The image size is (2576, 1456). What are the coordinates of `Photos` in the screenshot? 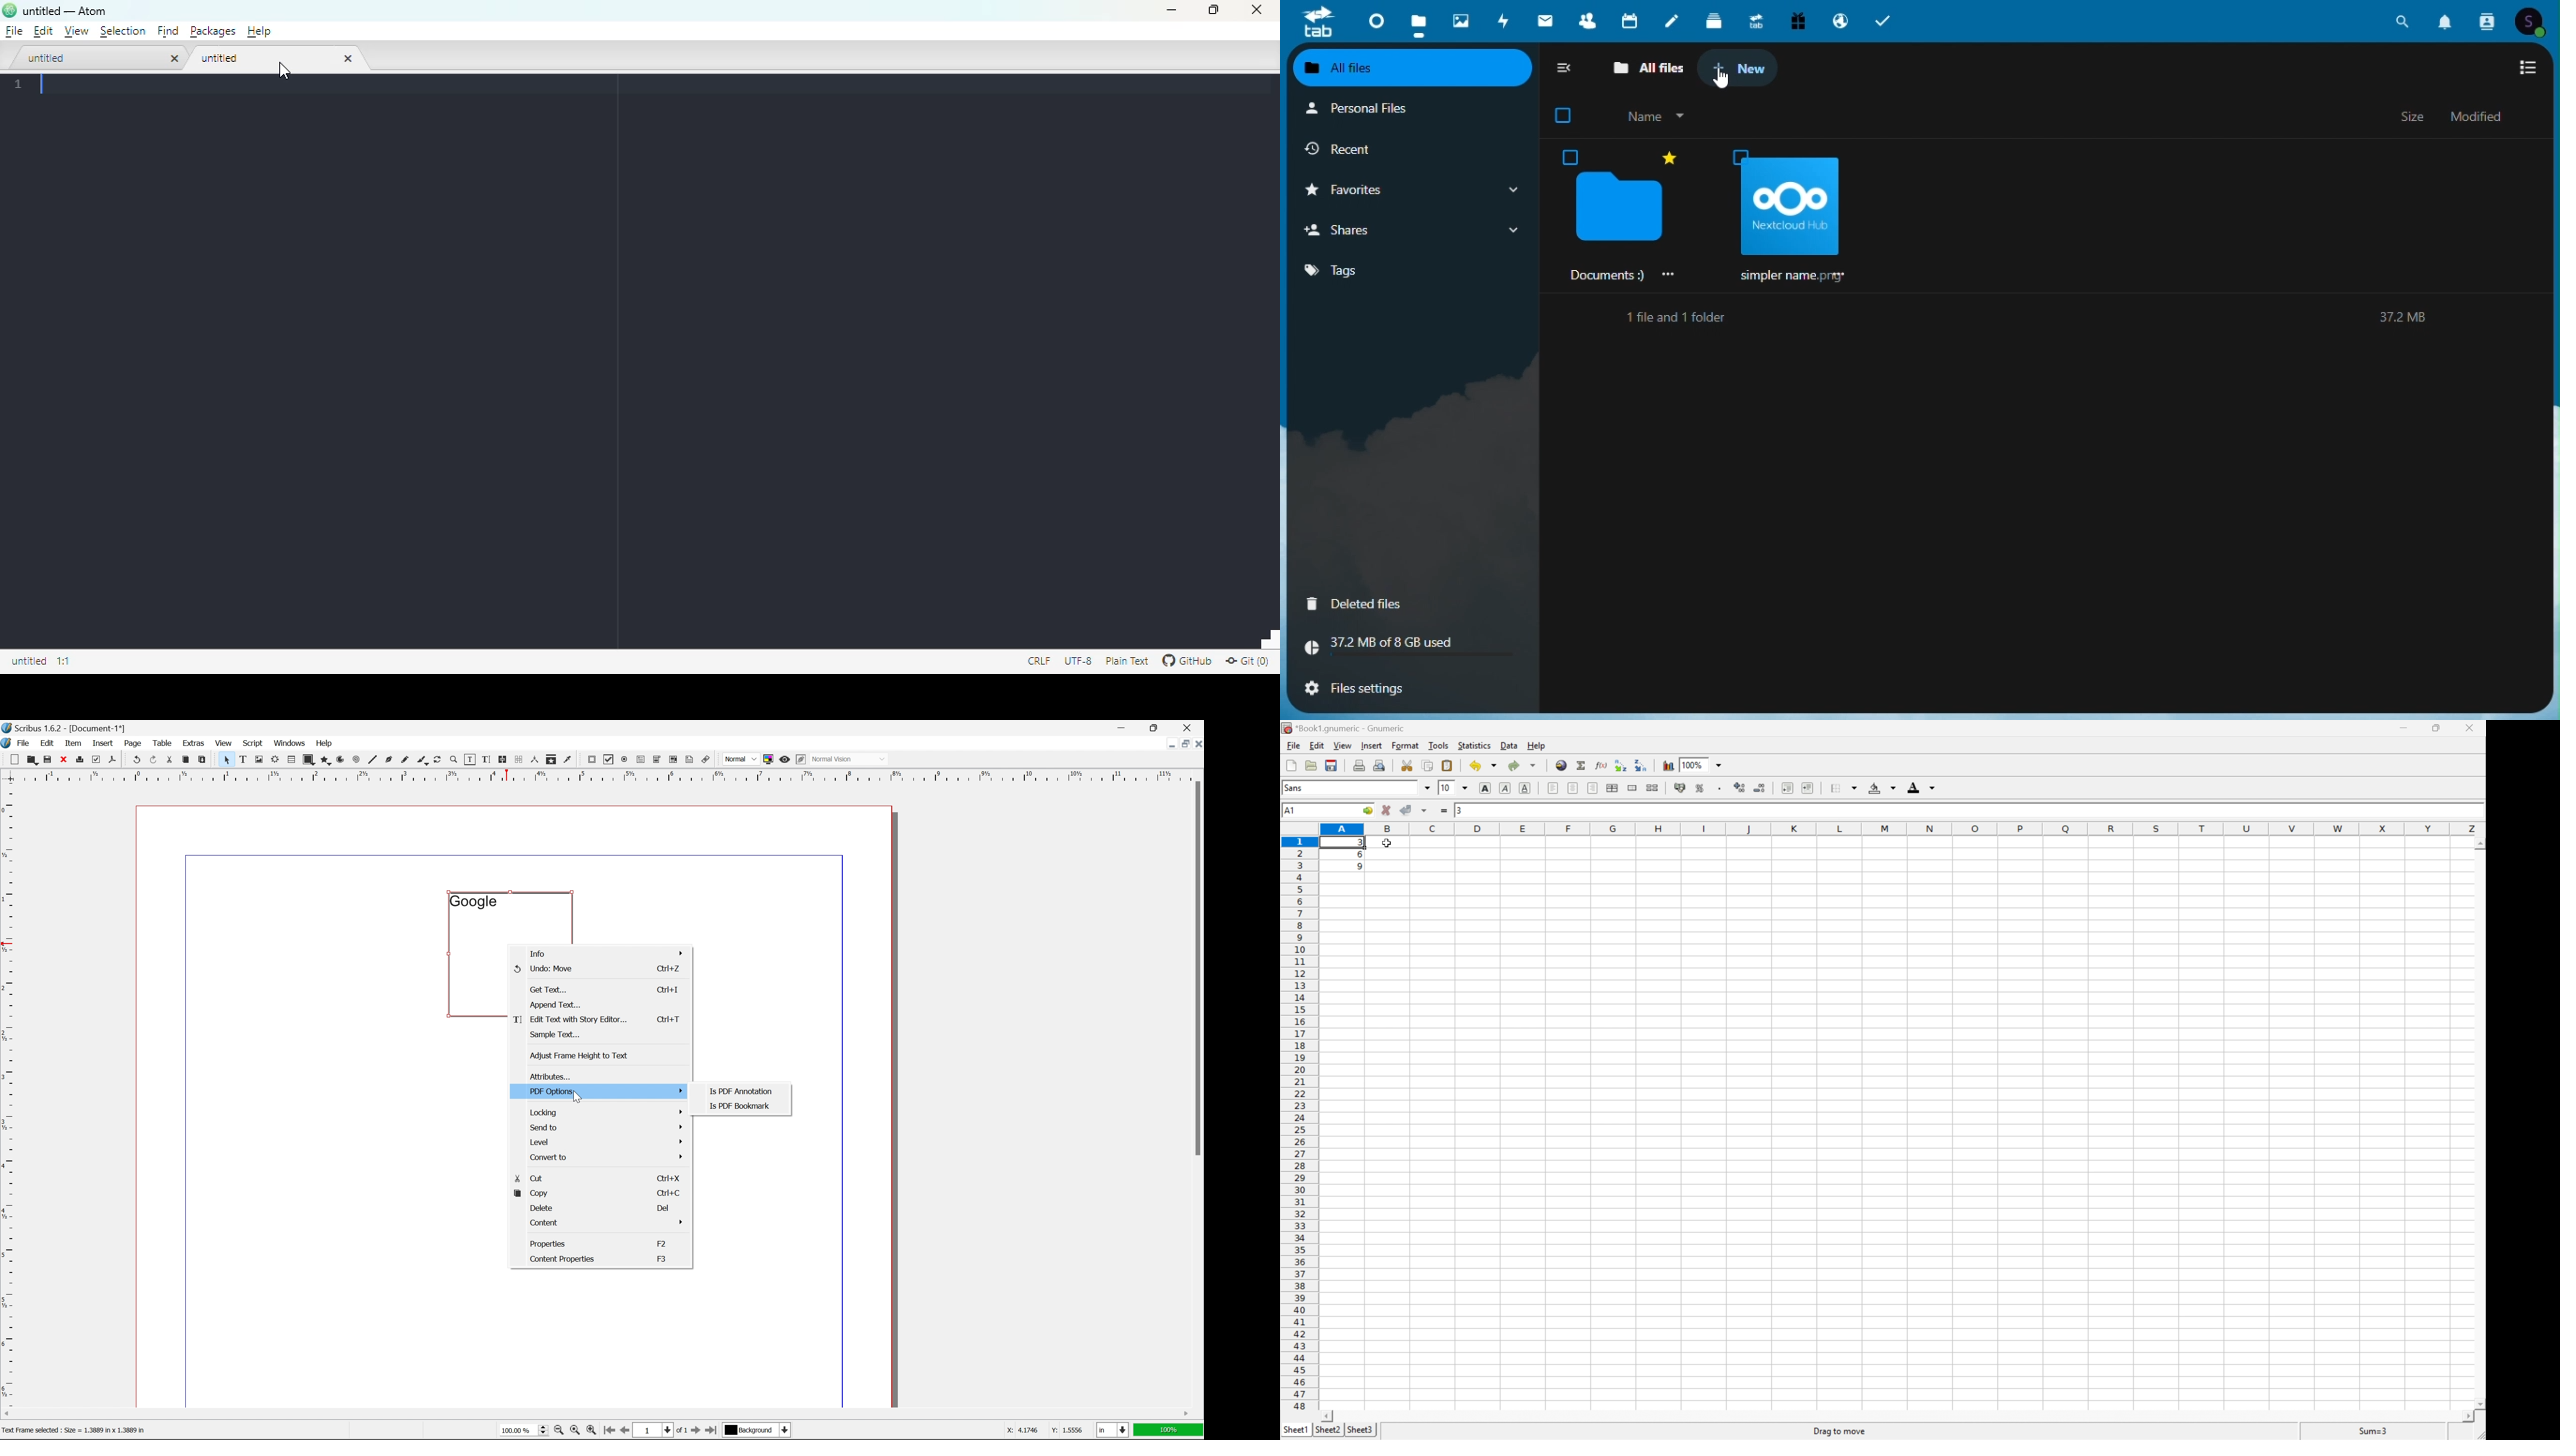 It's located at (1461, 21).